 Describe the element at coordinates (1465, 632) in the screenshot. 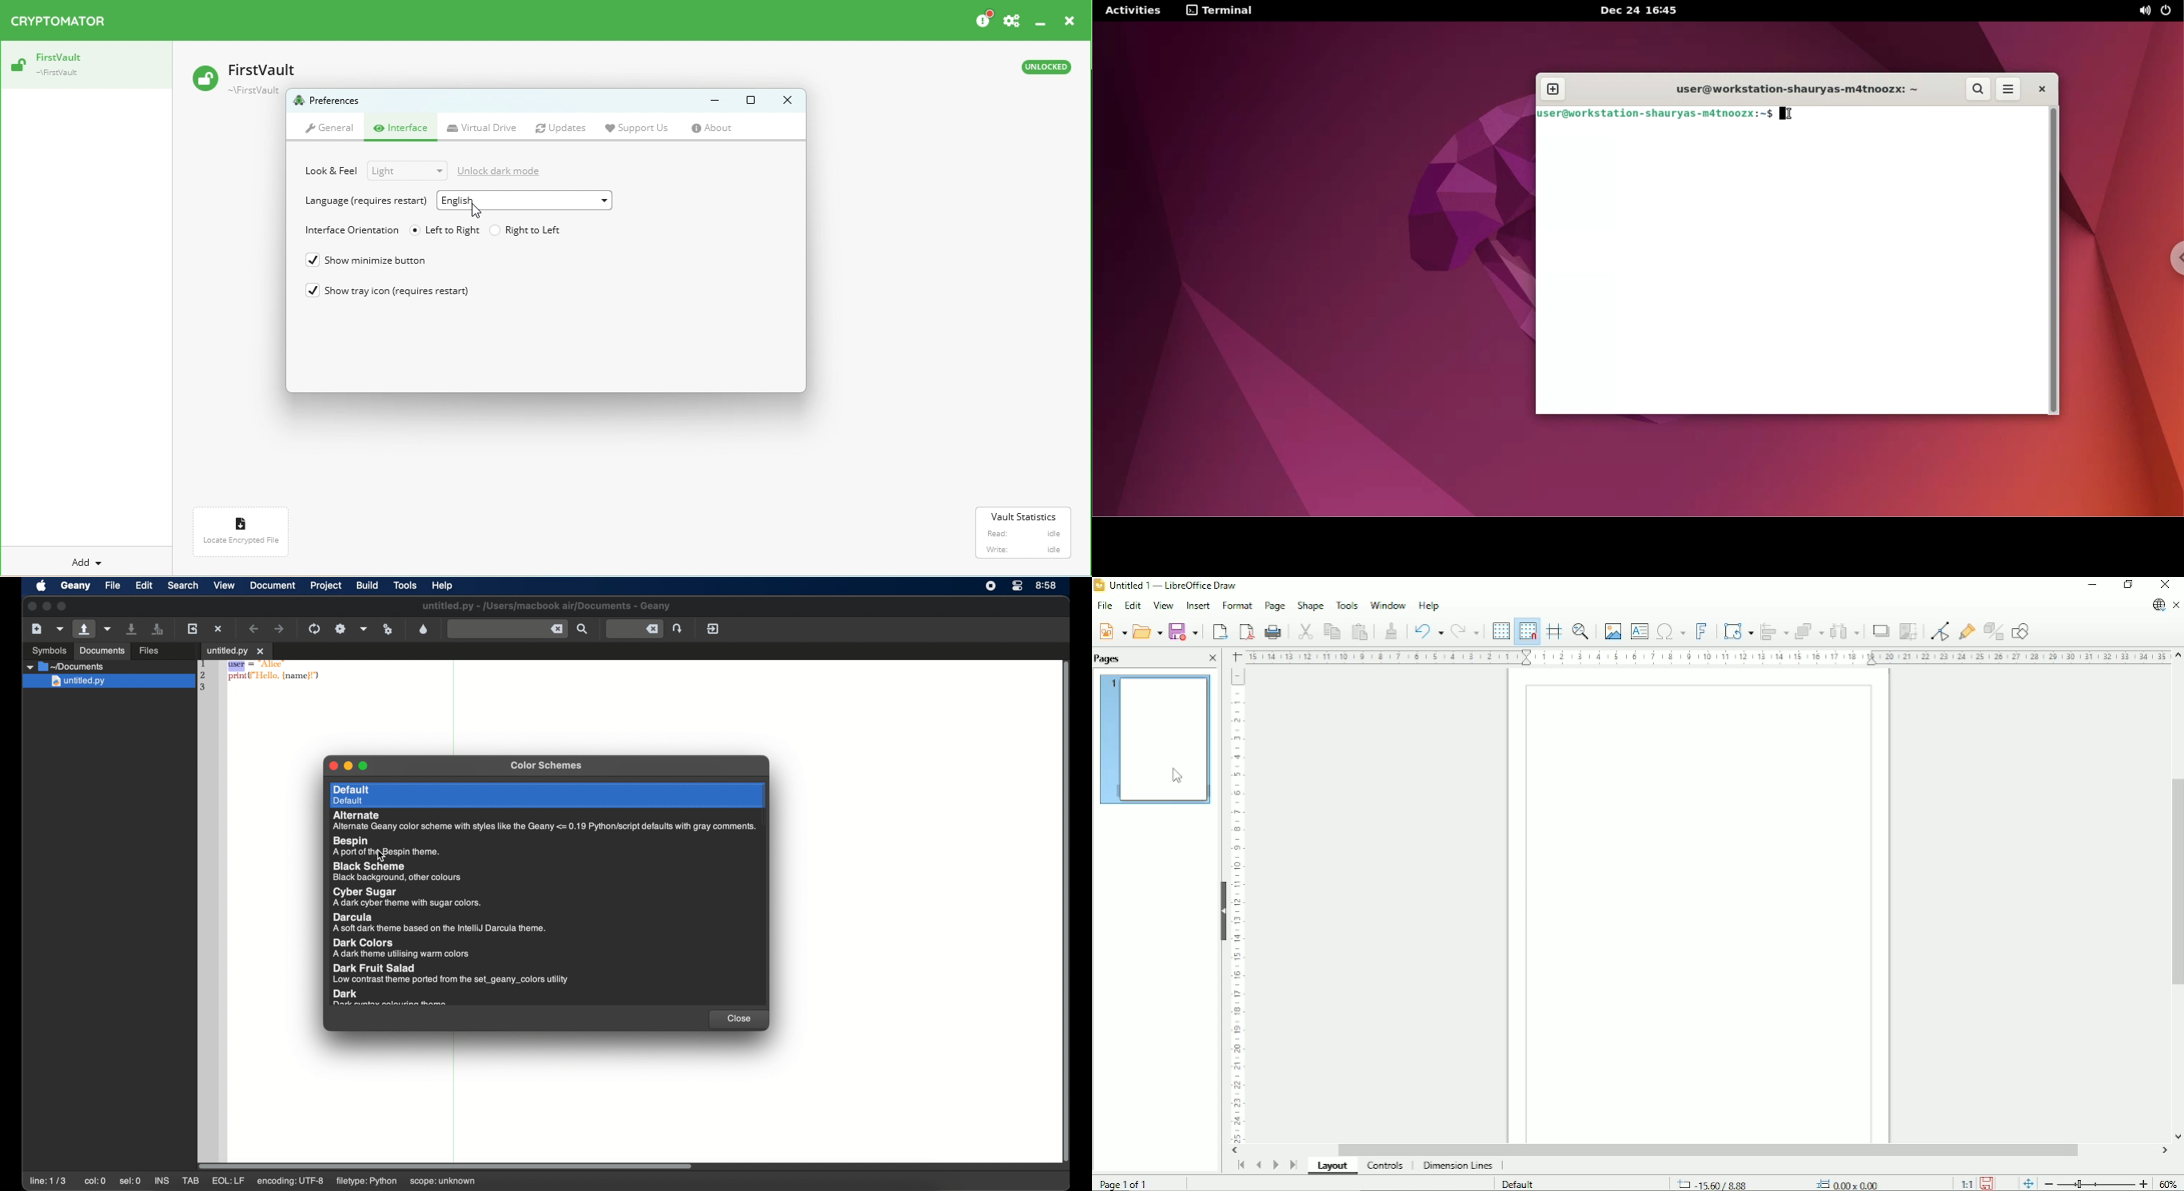

I see `Redo` at that location.